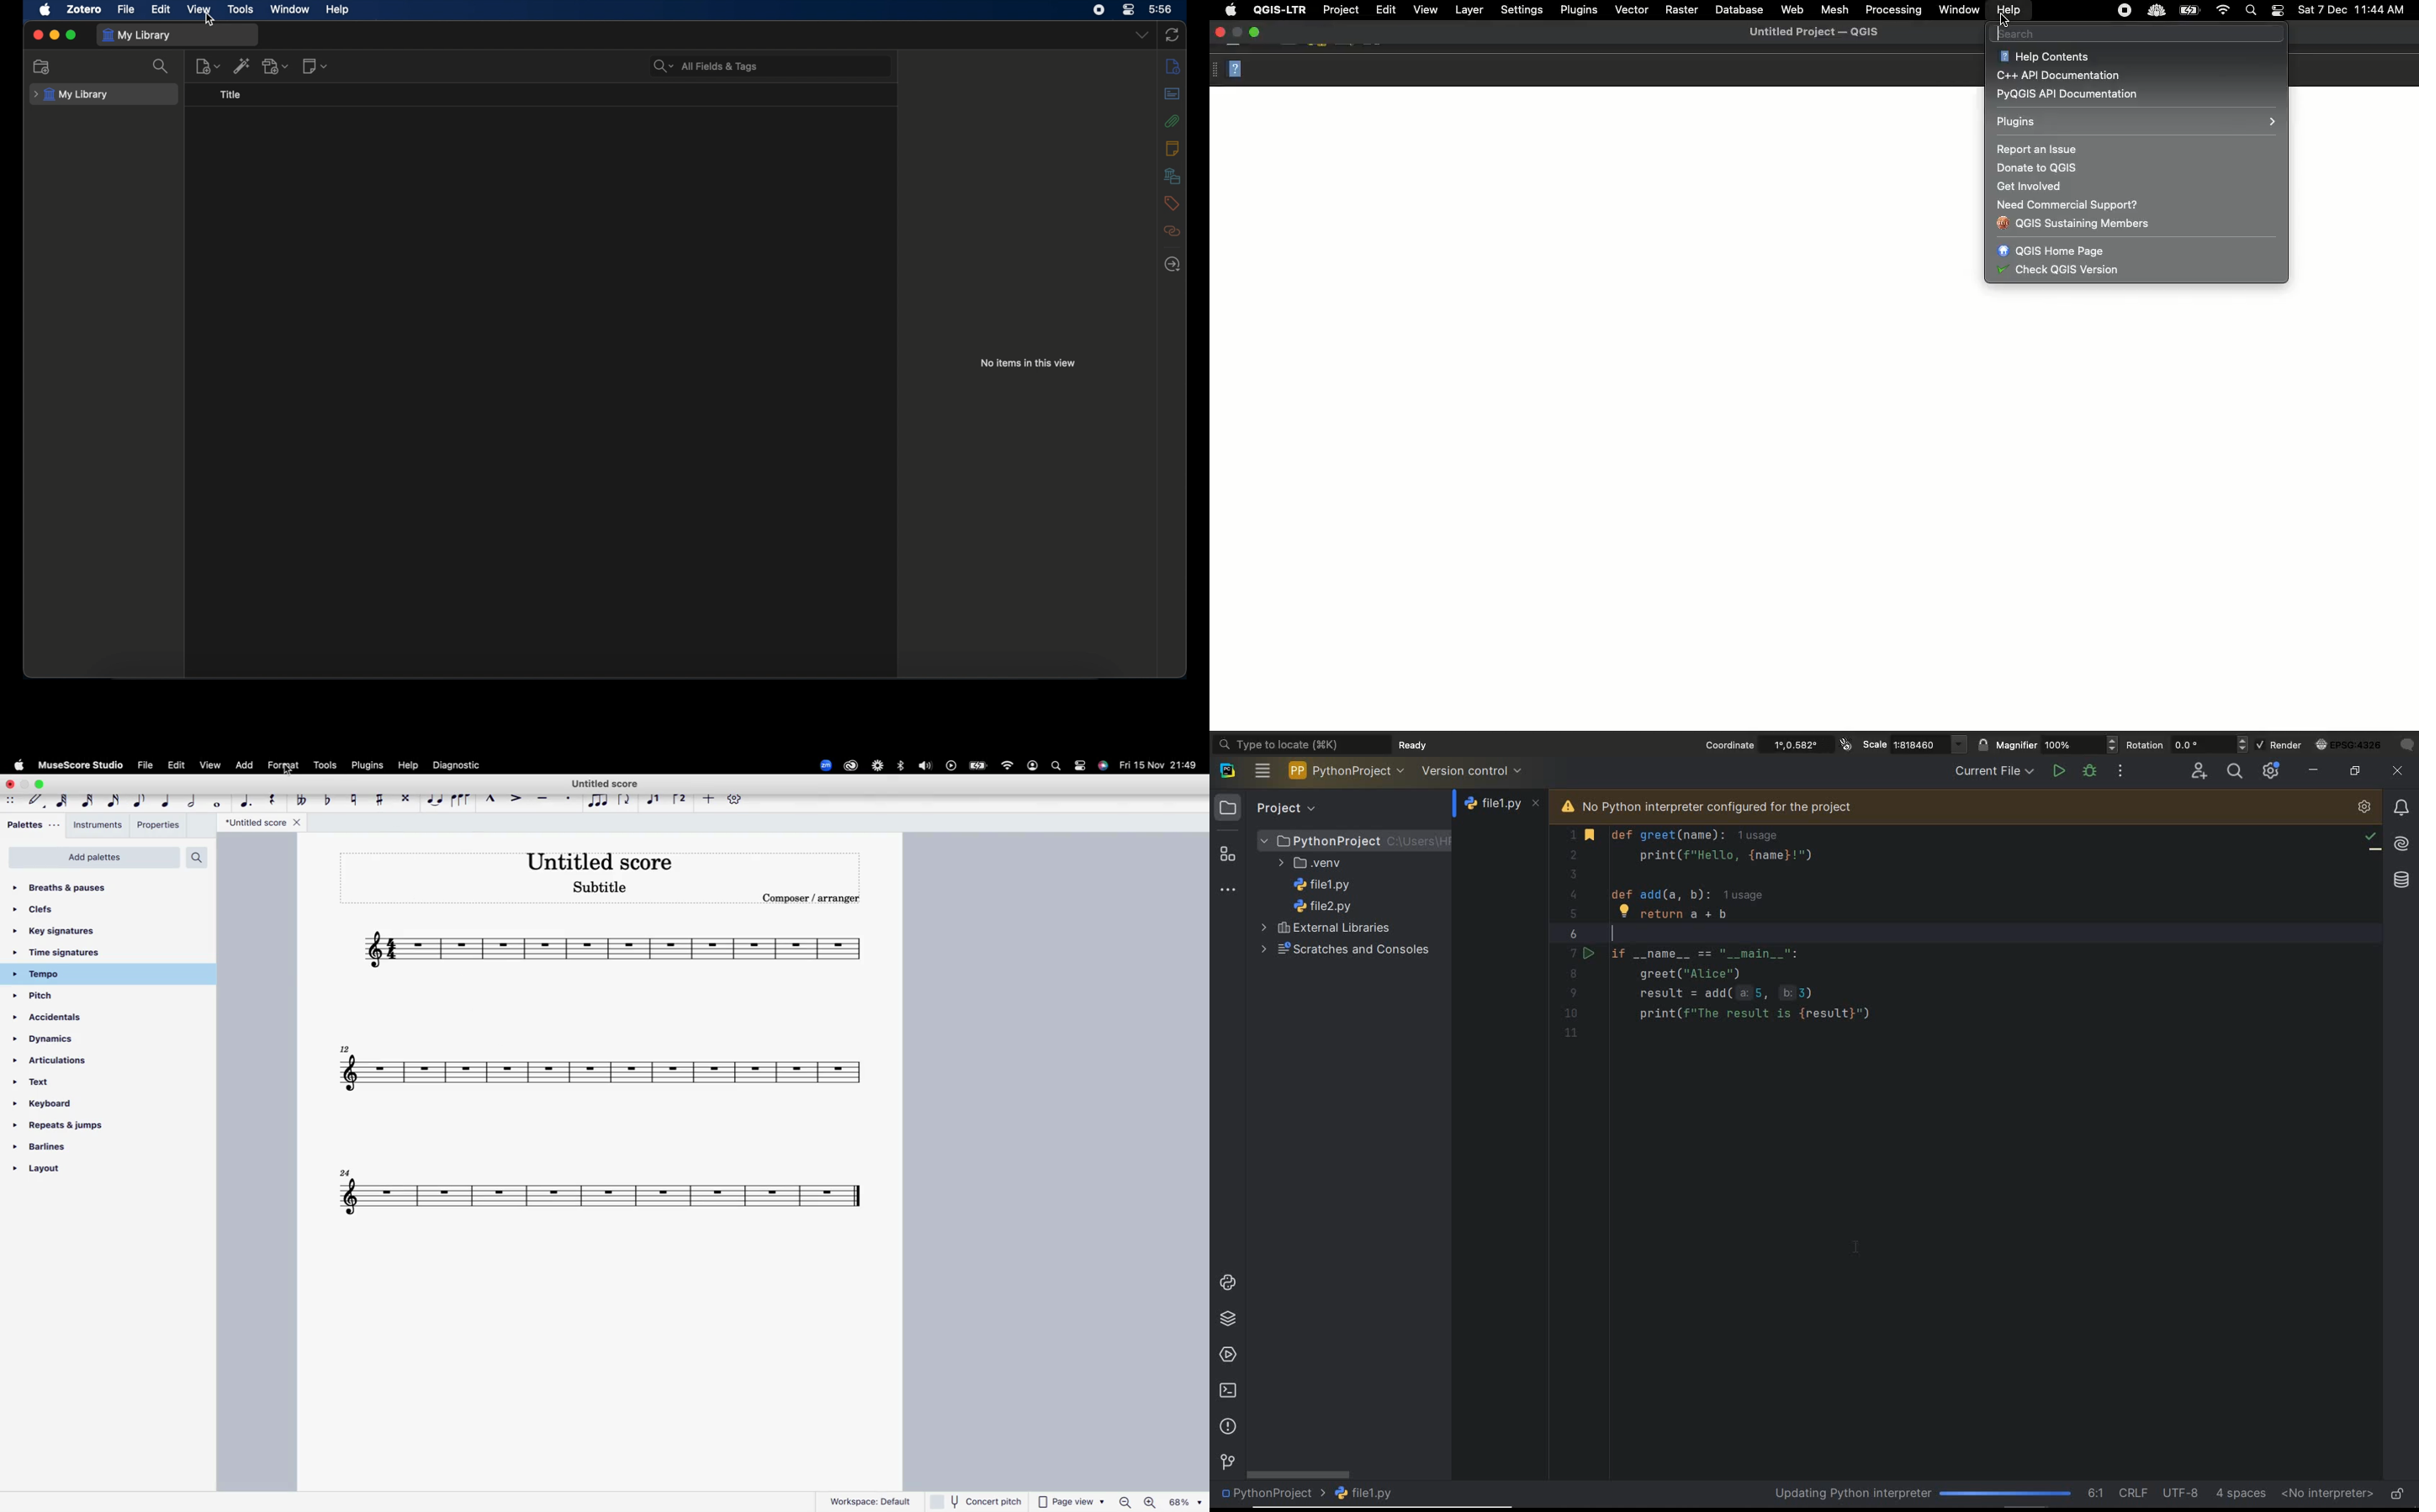  What do you see at coordinates (194, 799) in the screenshot?
I see `half note` at bounding box center [194, 799].